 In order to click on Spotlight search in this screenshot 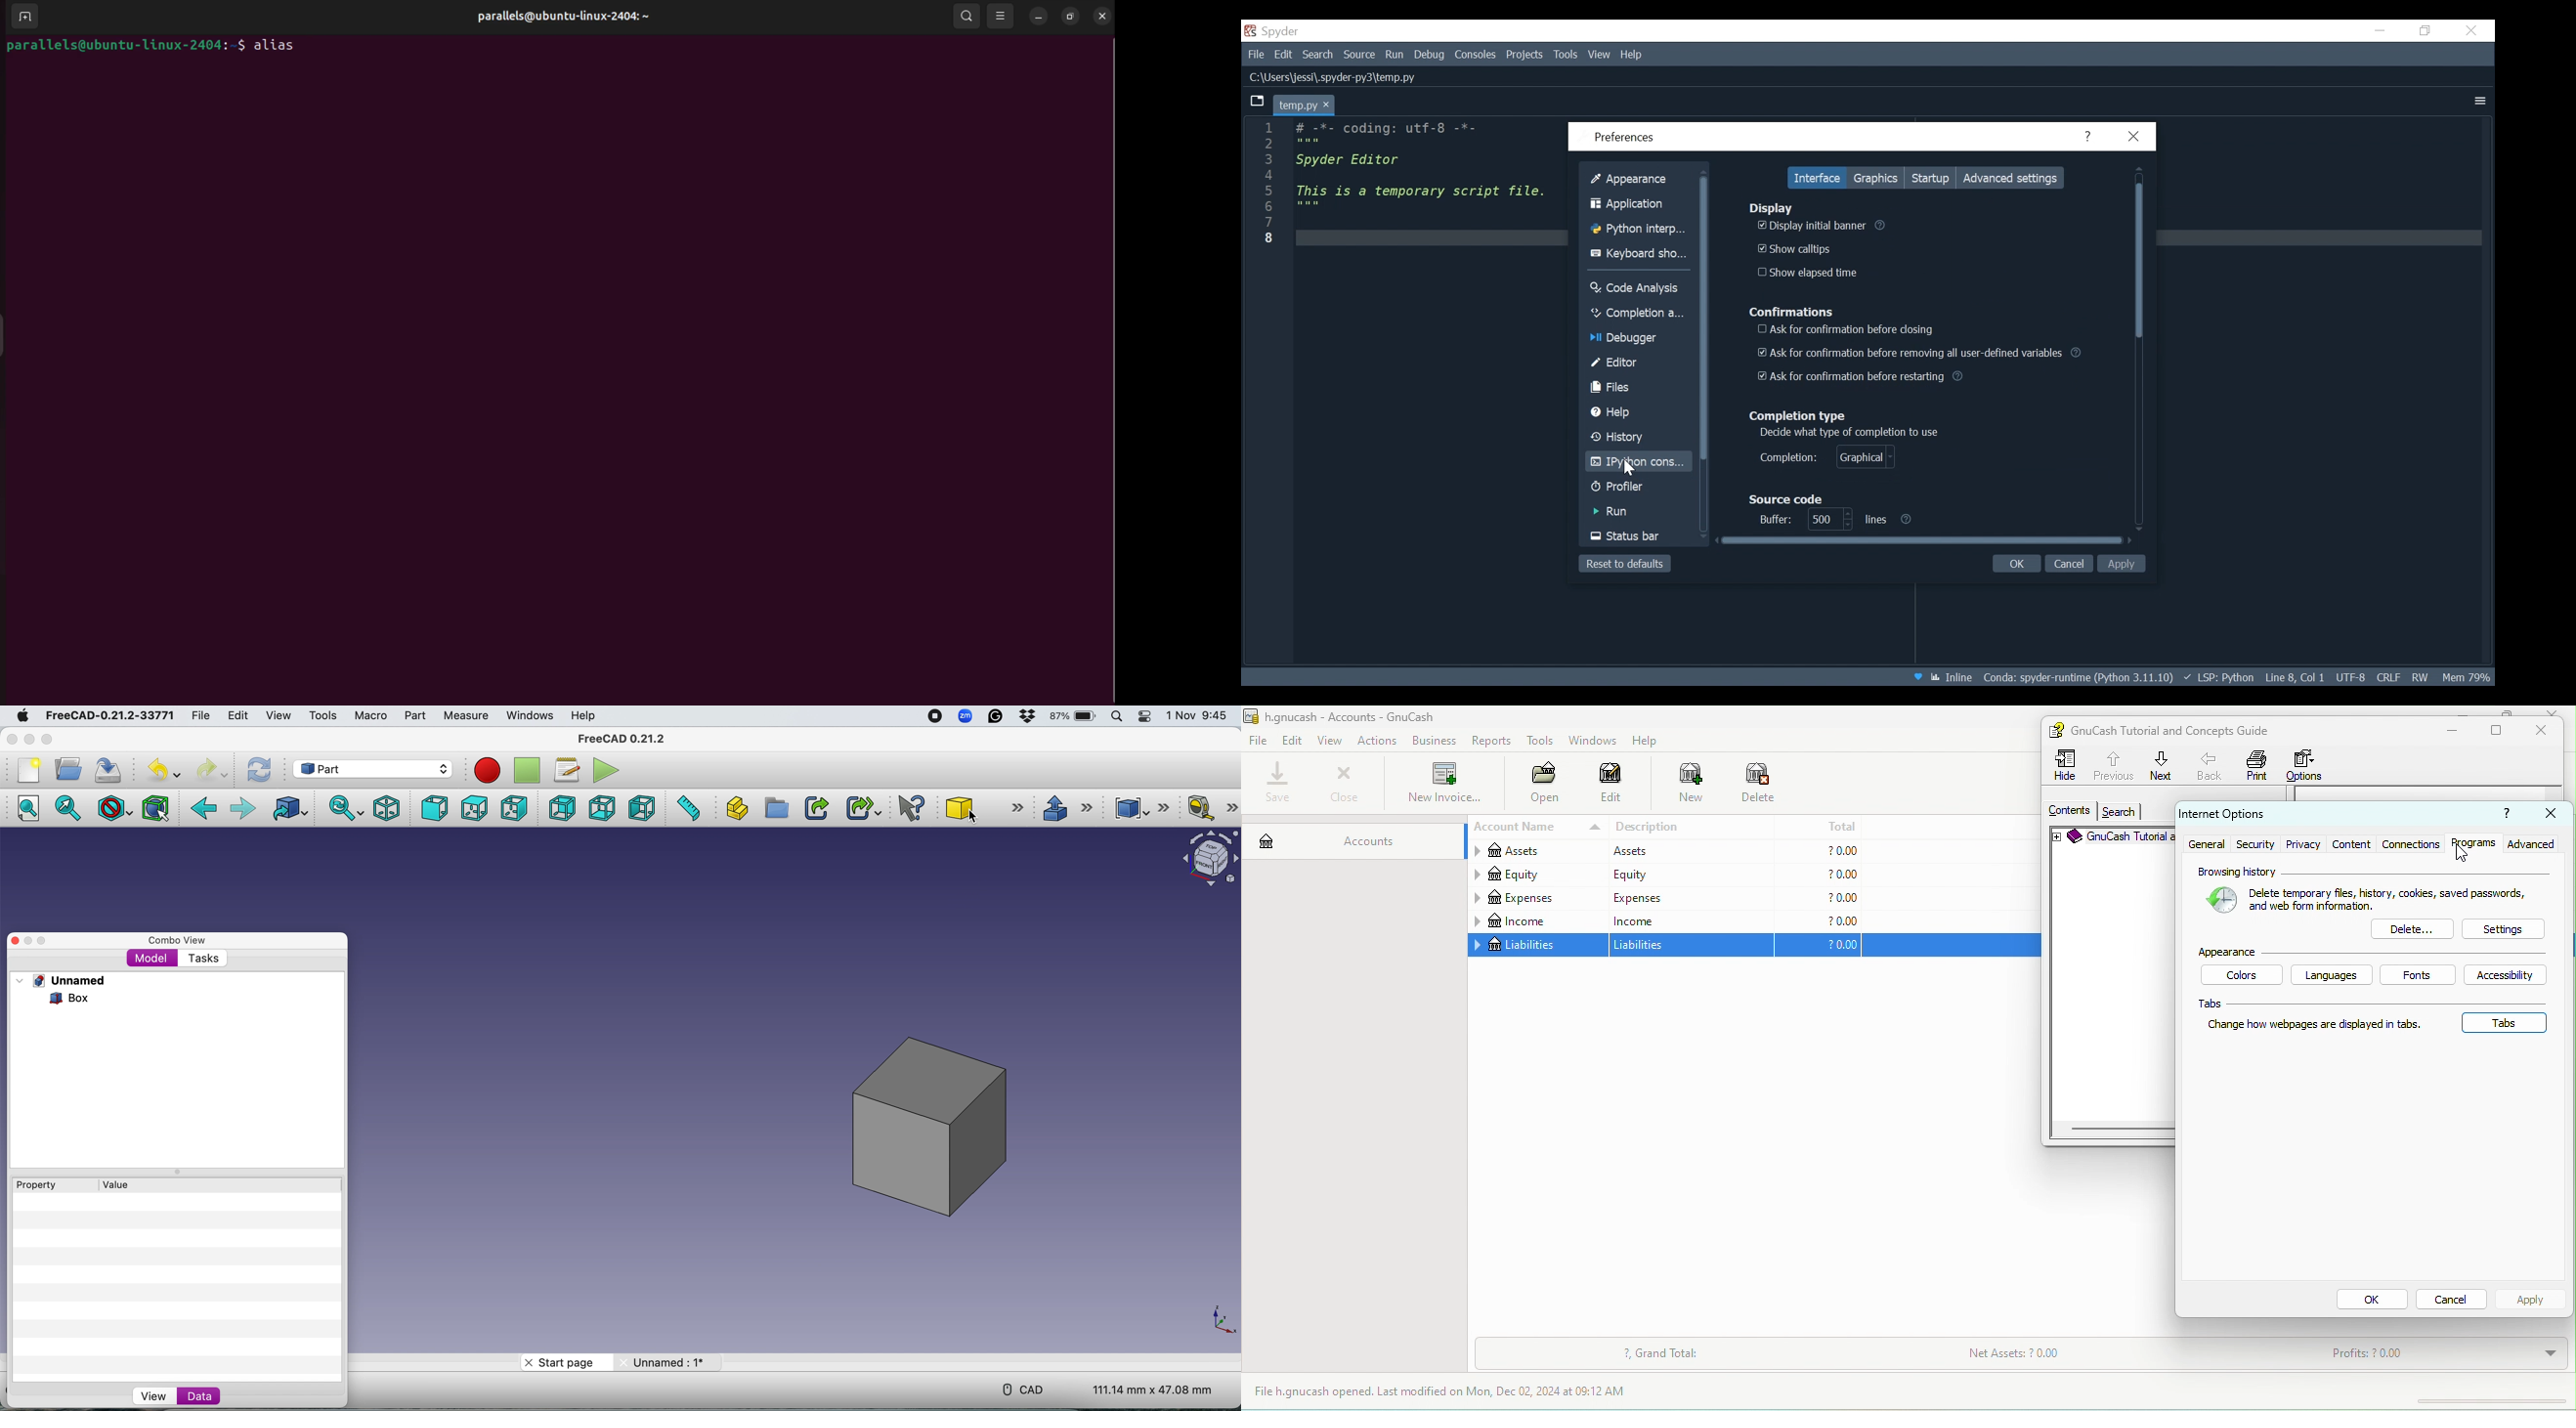, I will do `click(1119, 716)`.